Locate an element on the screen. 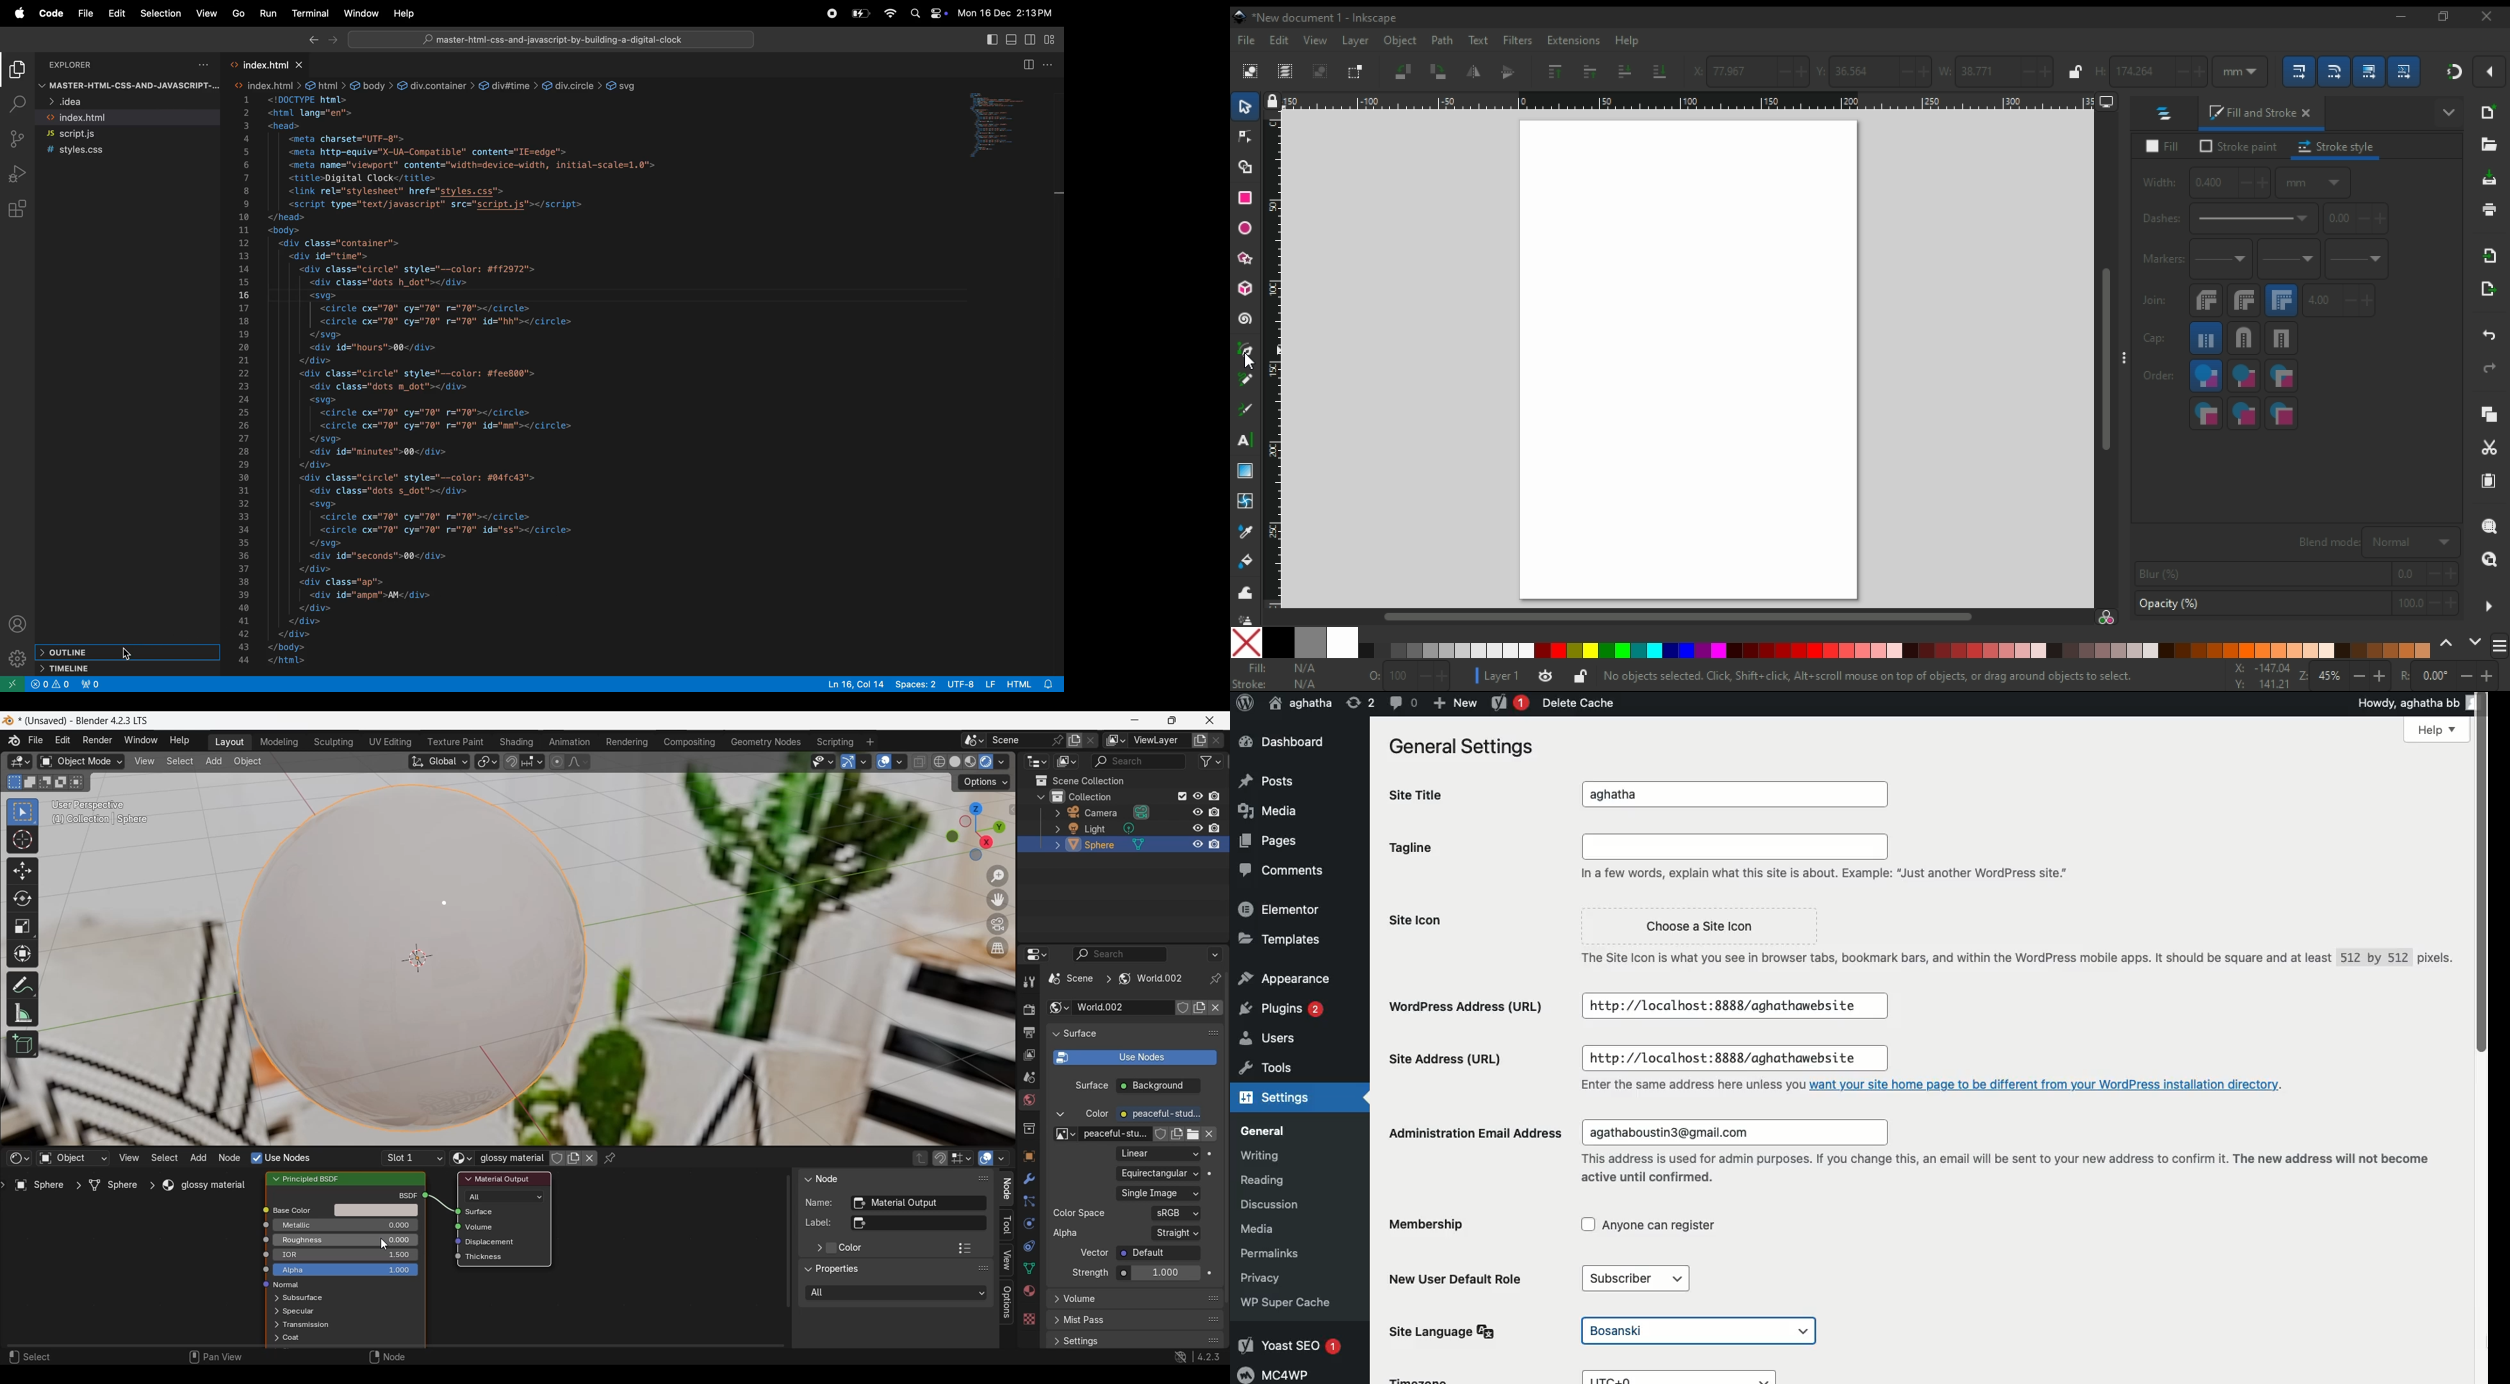 Image resolution: width=2520 pixels, height=1400 pixels. respectively hide in viewport is located at coordinates (1197, 811).